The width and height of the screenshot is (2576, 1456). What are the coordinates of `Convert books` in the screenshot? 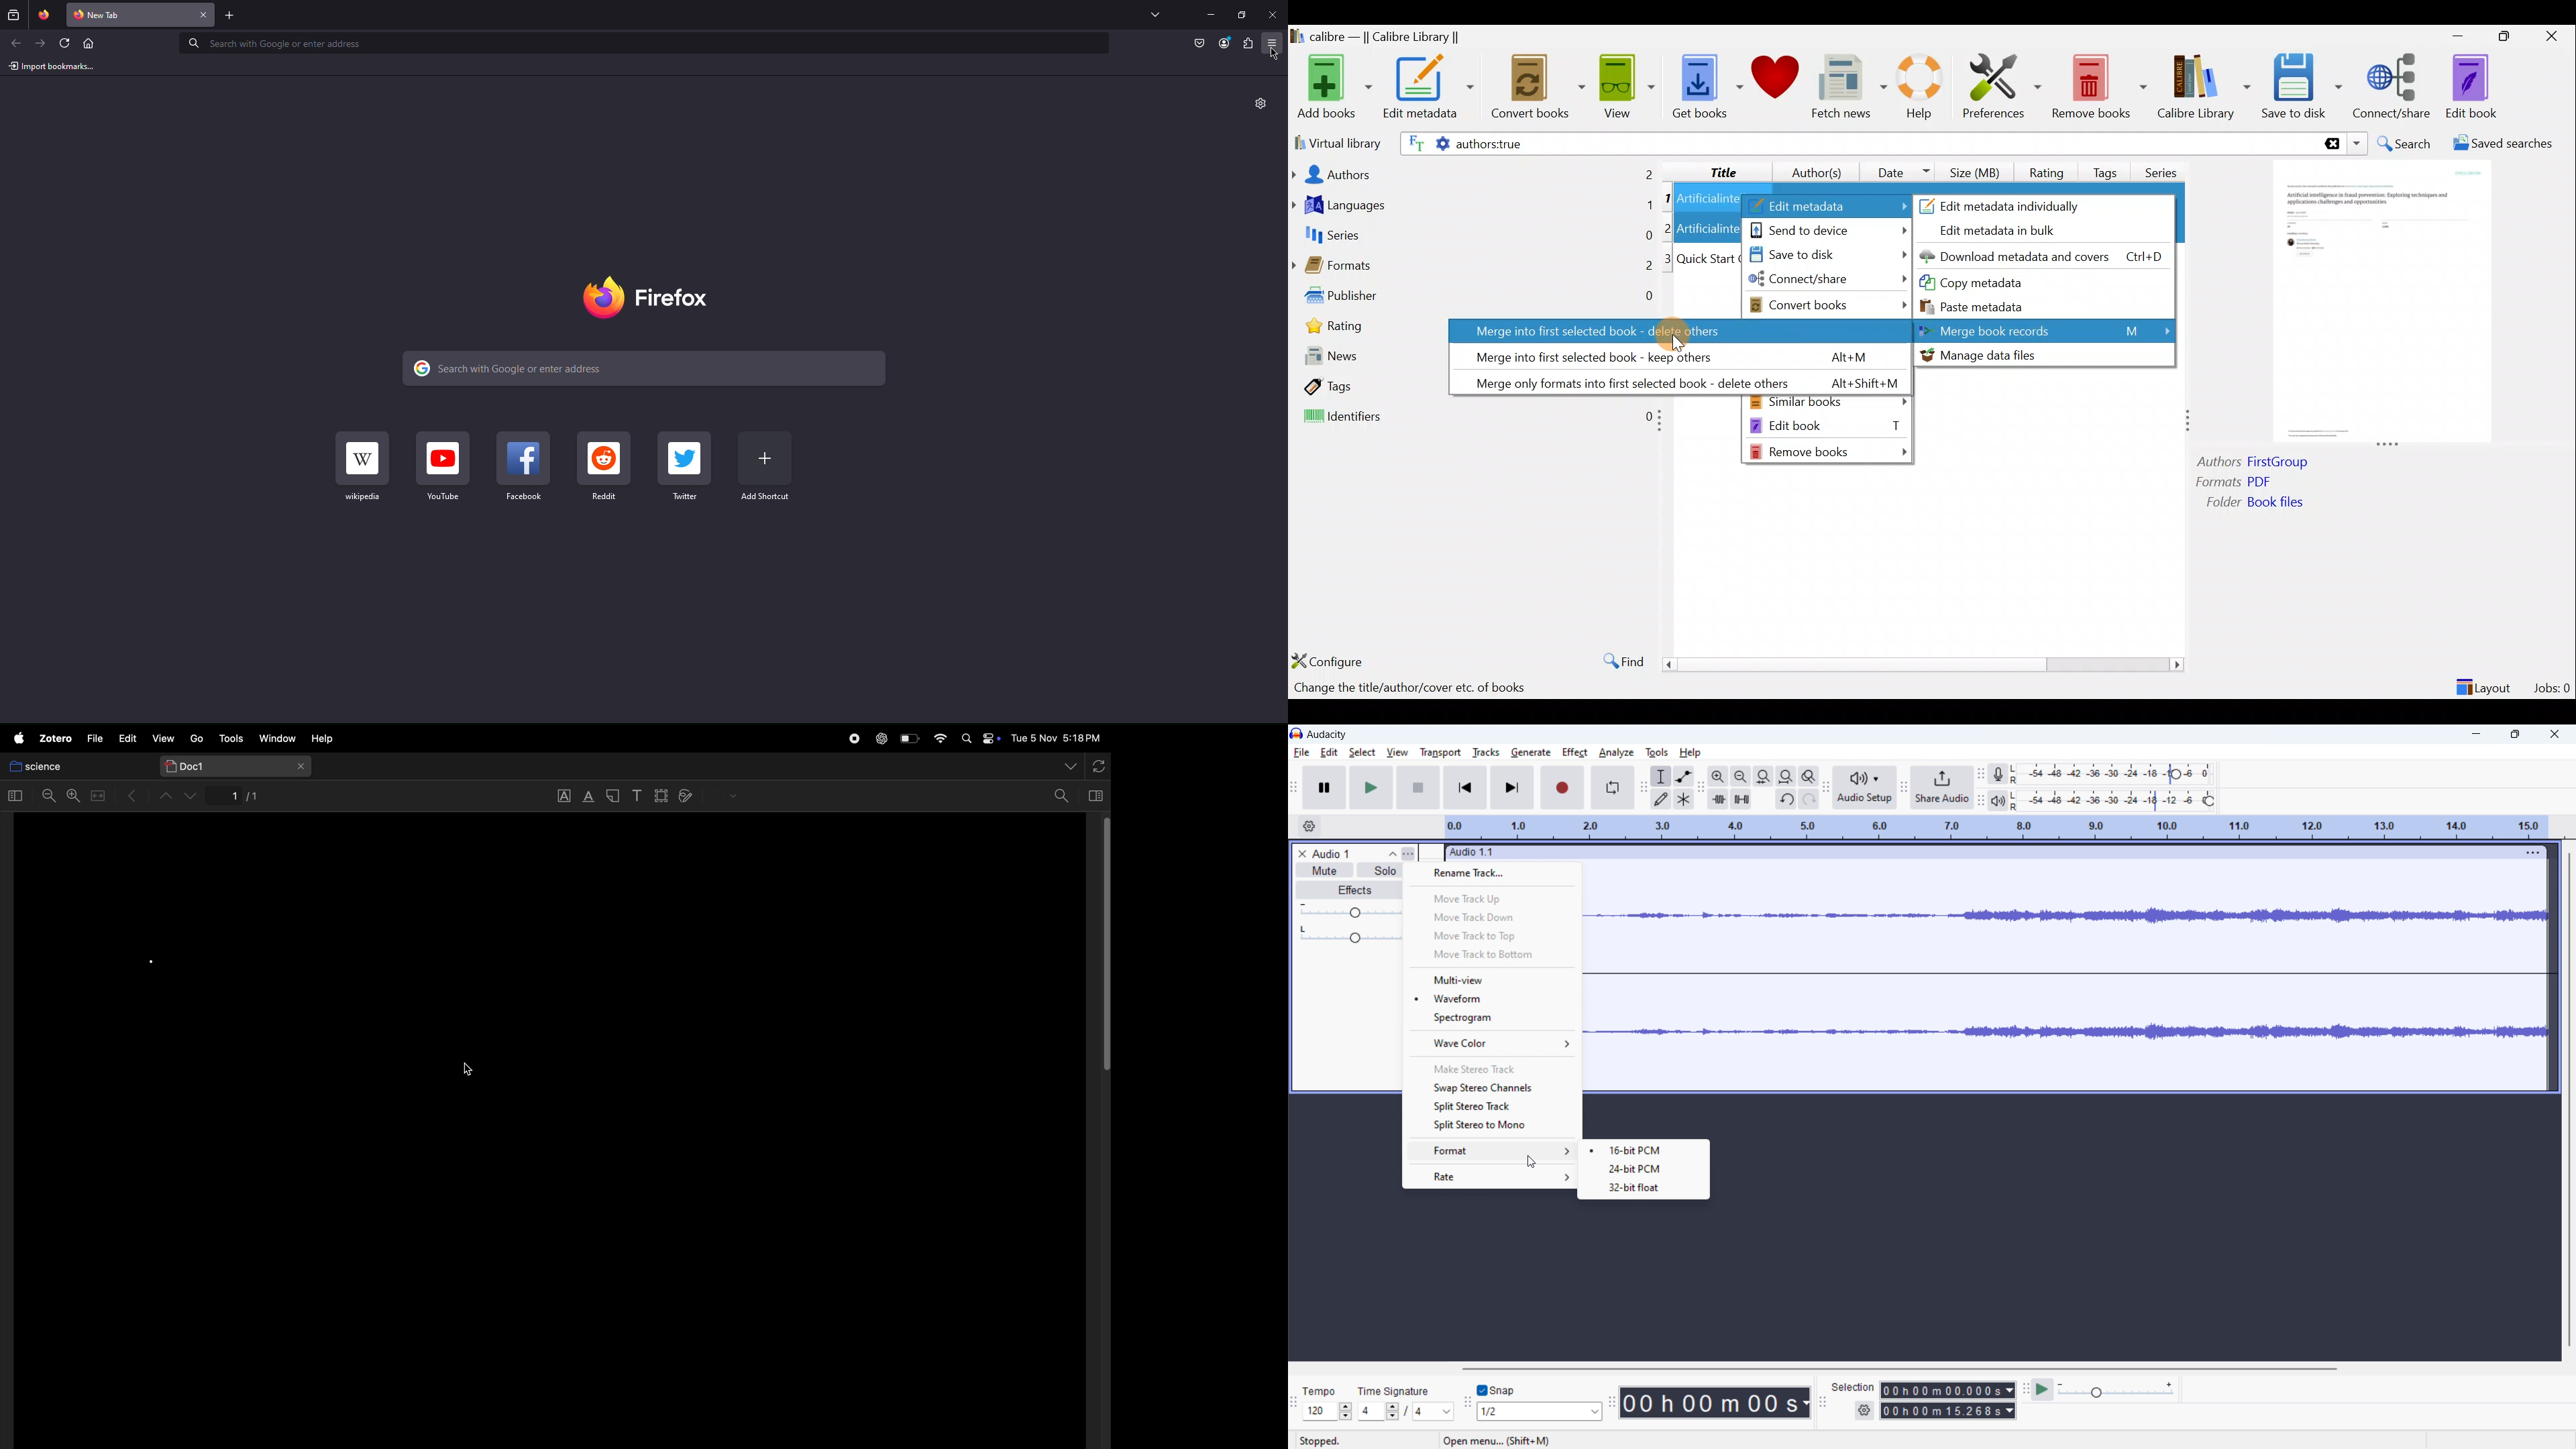 It's located at (1829, 305).